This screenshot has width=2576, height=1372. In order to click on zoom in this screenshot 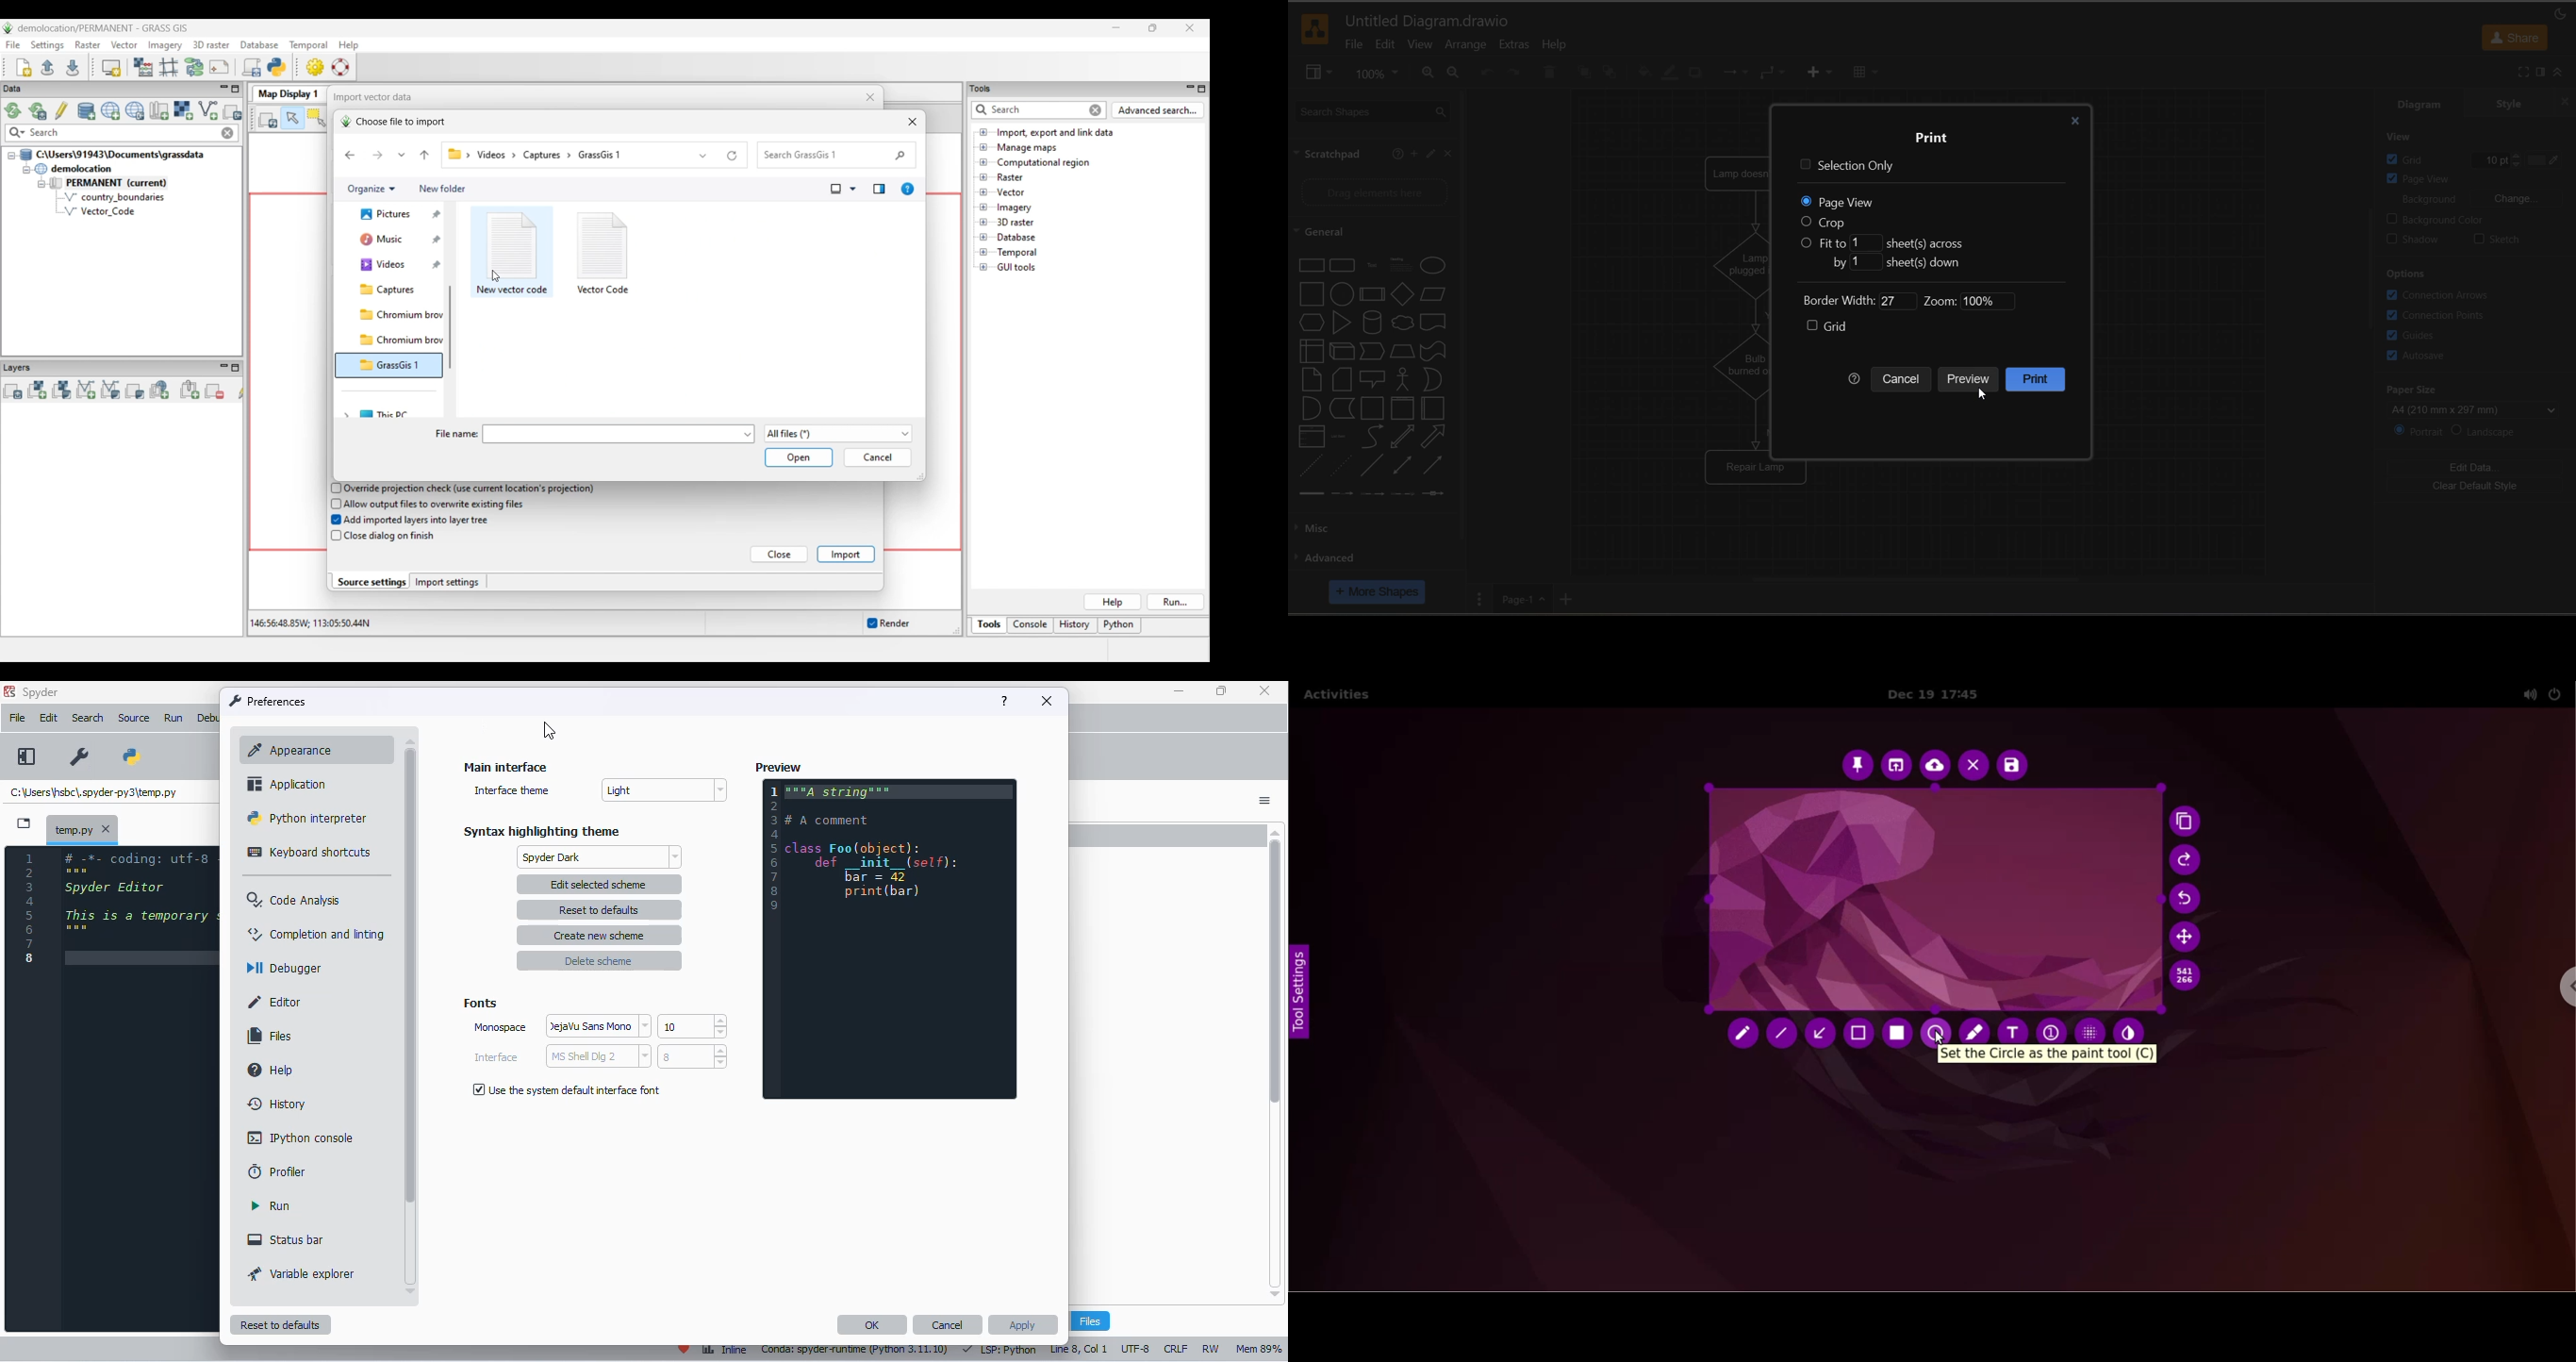, I will do `click(1381, 73)`.